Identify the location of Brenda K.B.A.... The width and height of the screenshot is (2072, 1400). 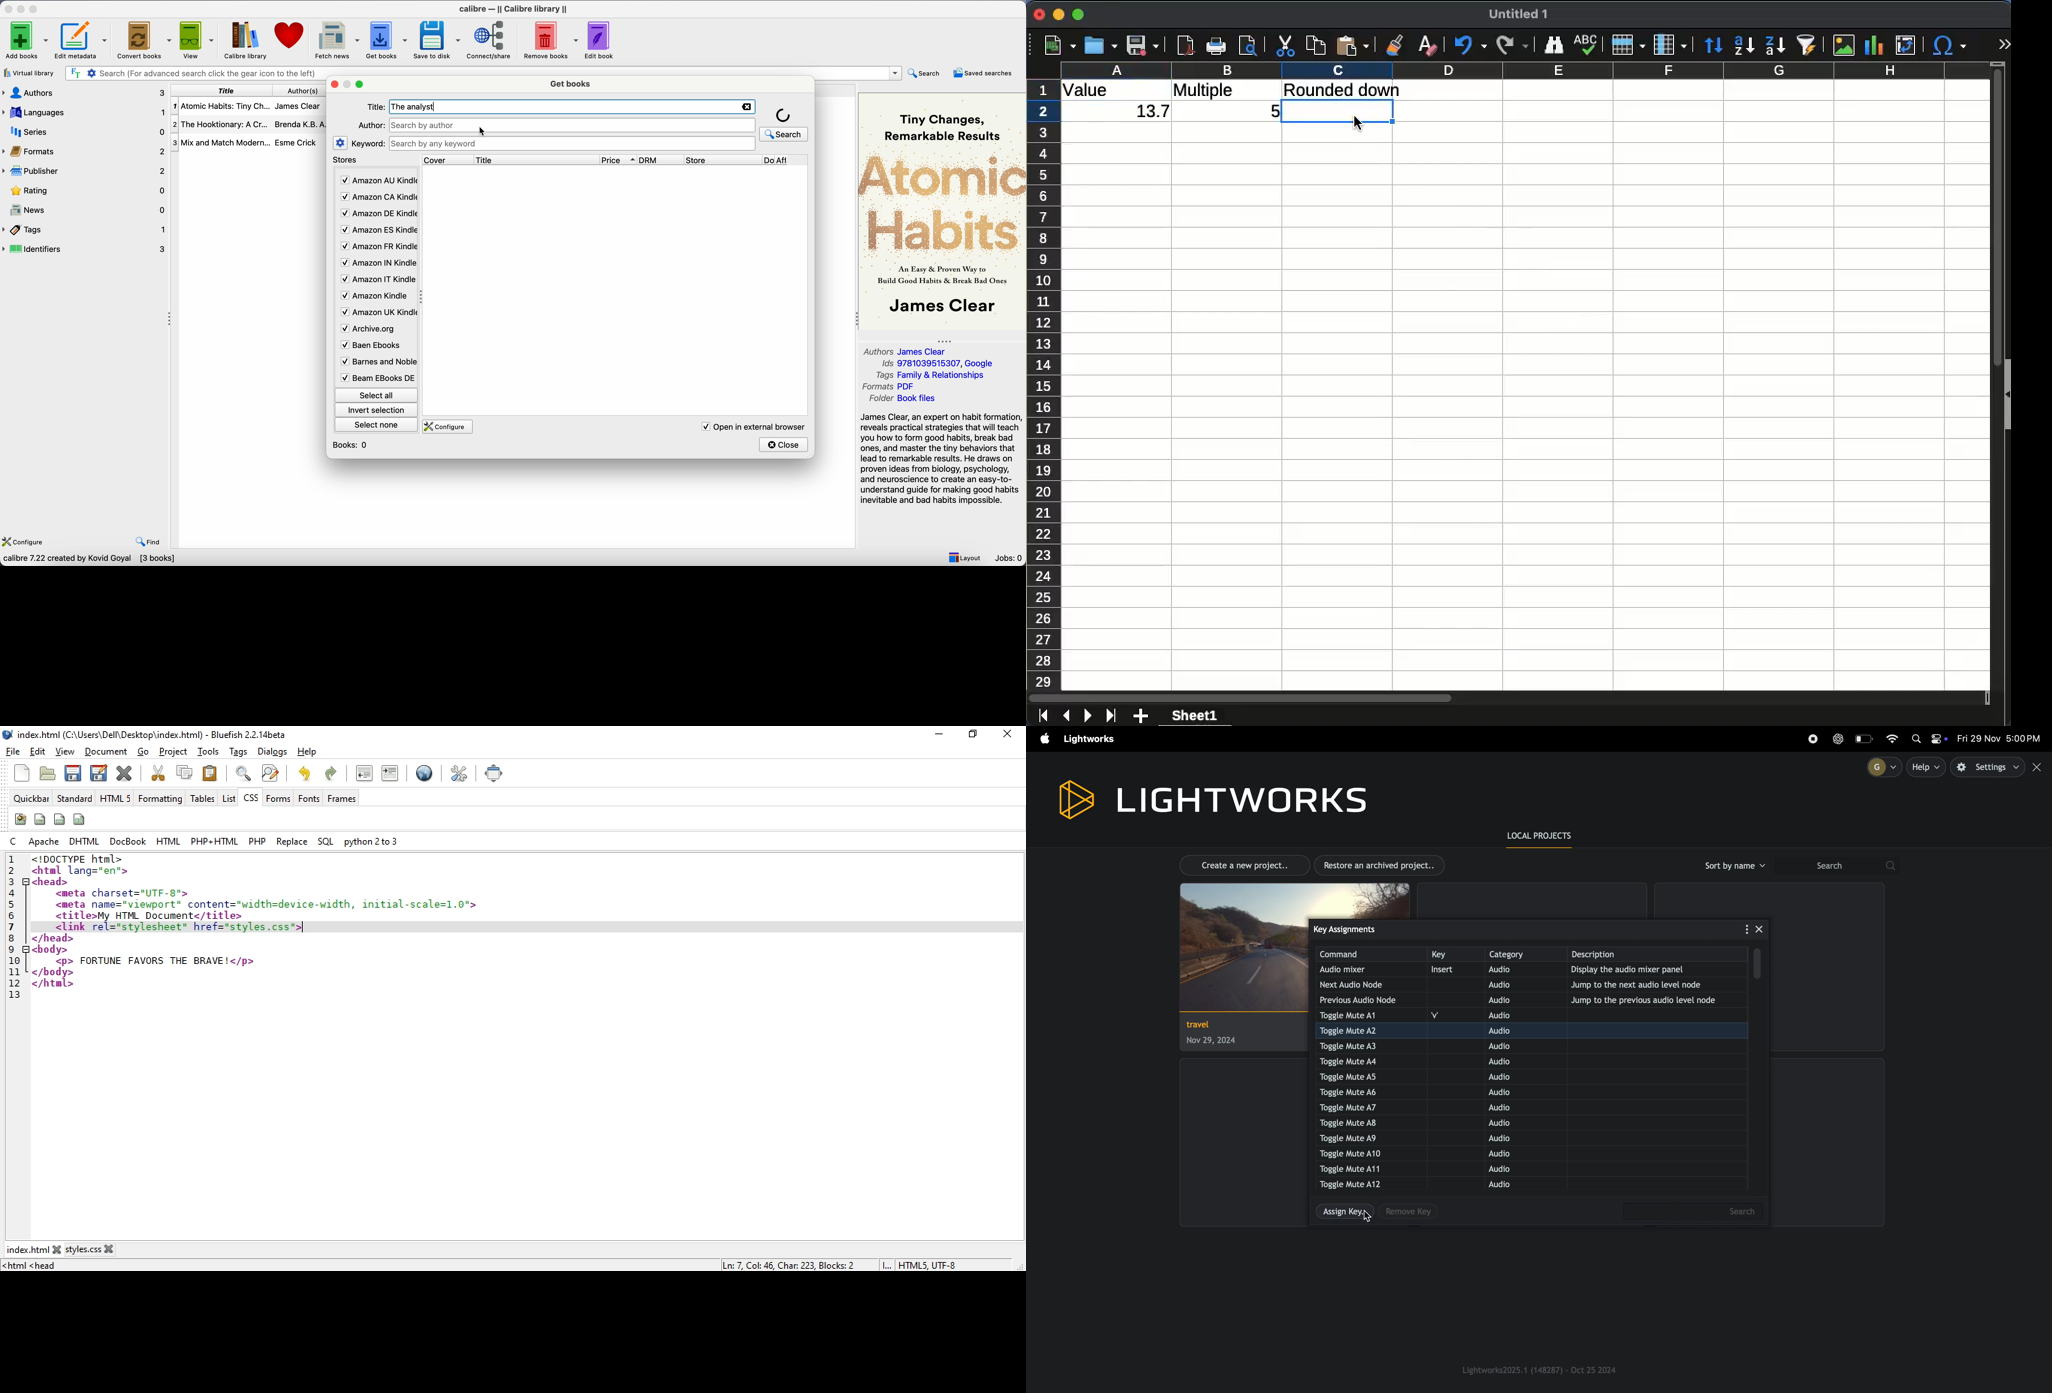
(303, 124).